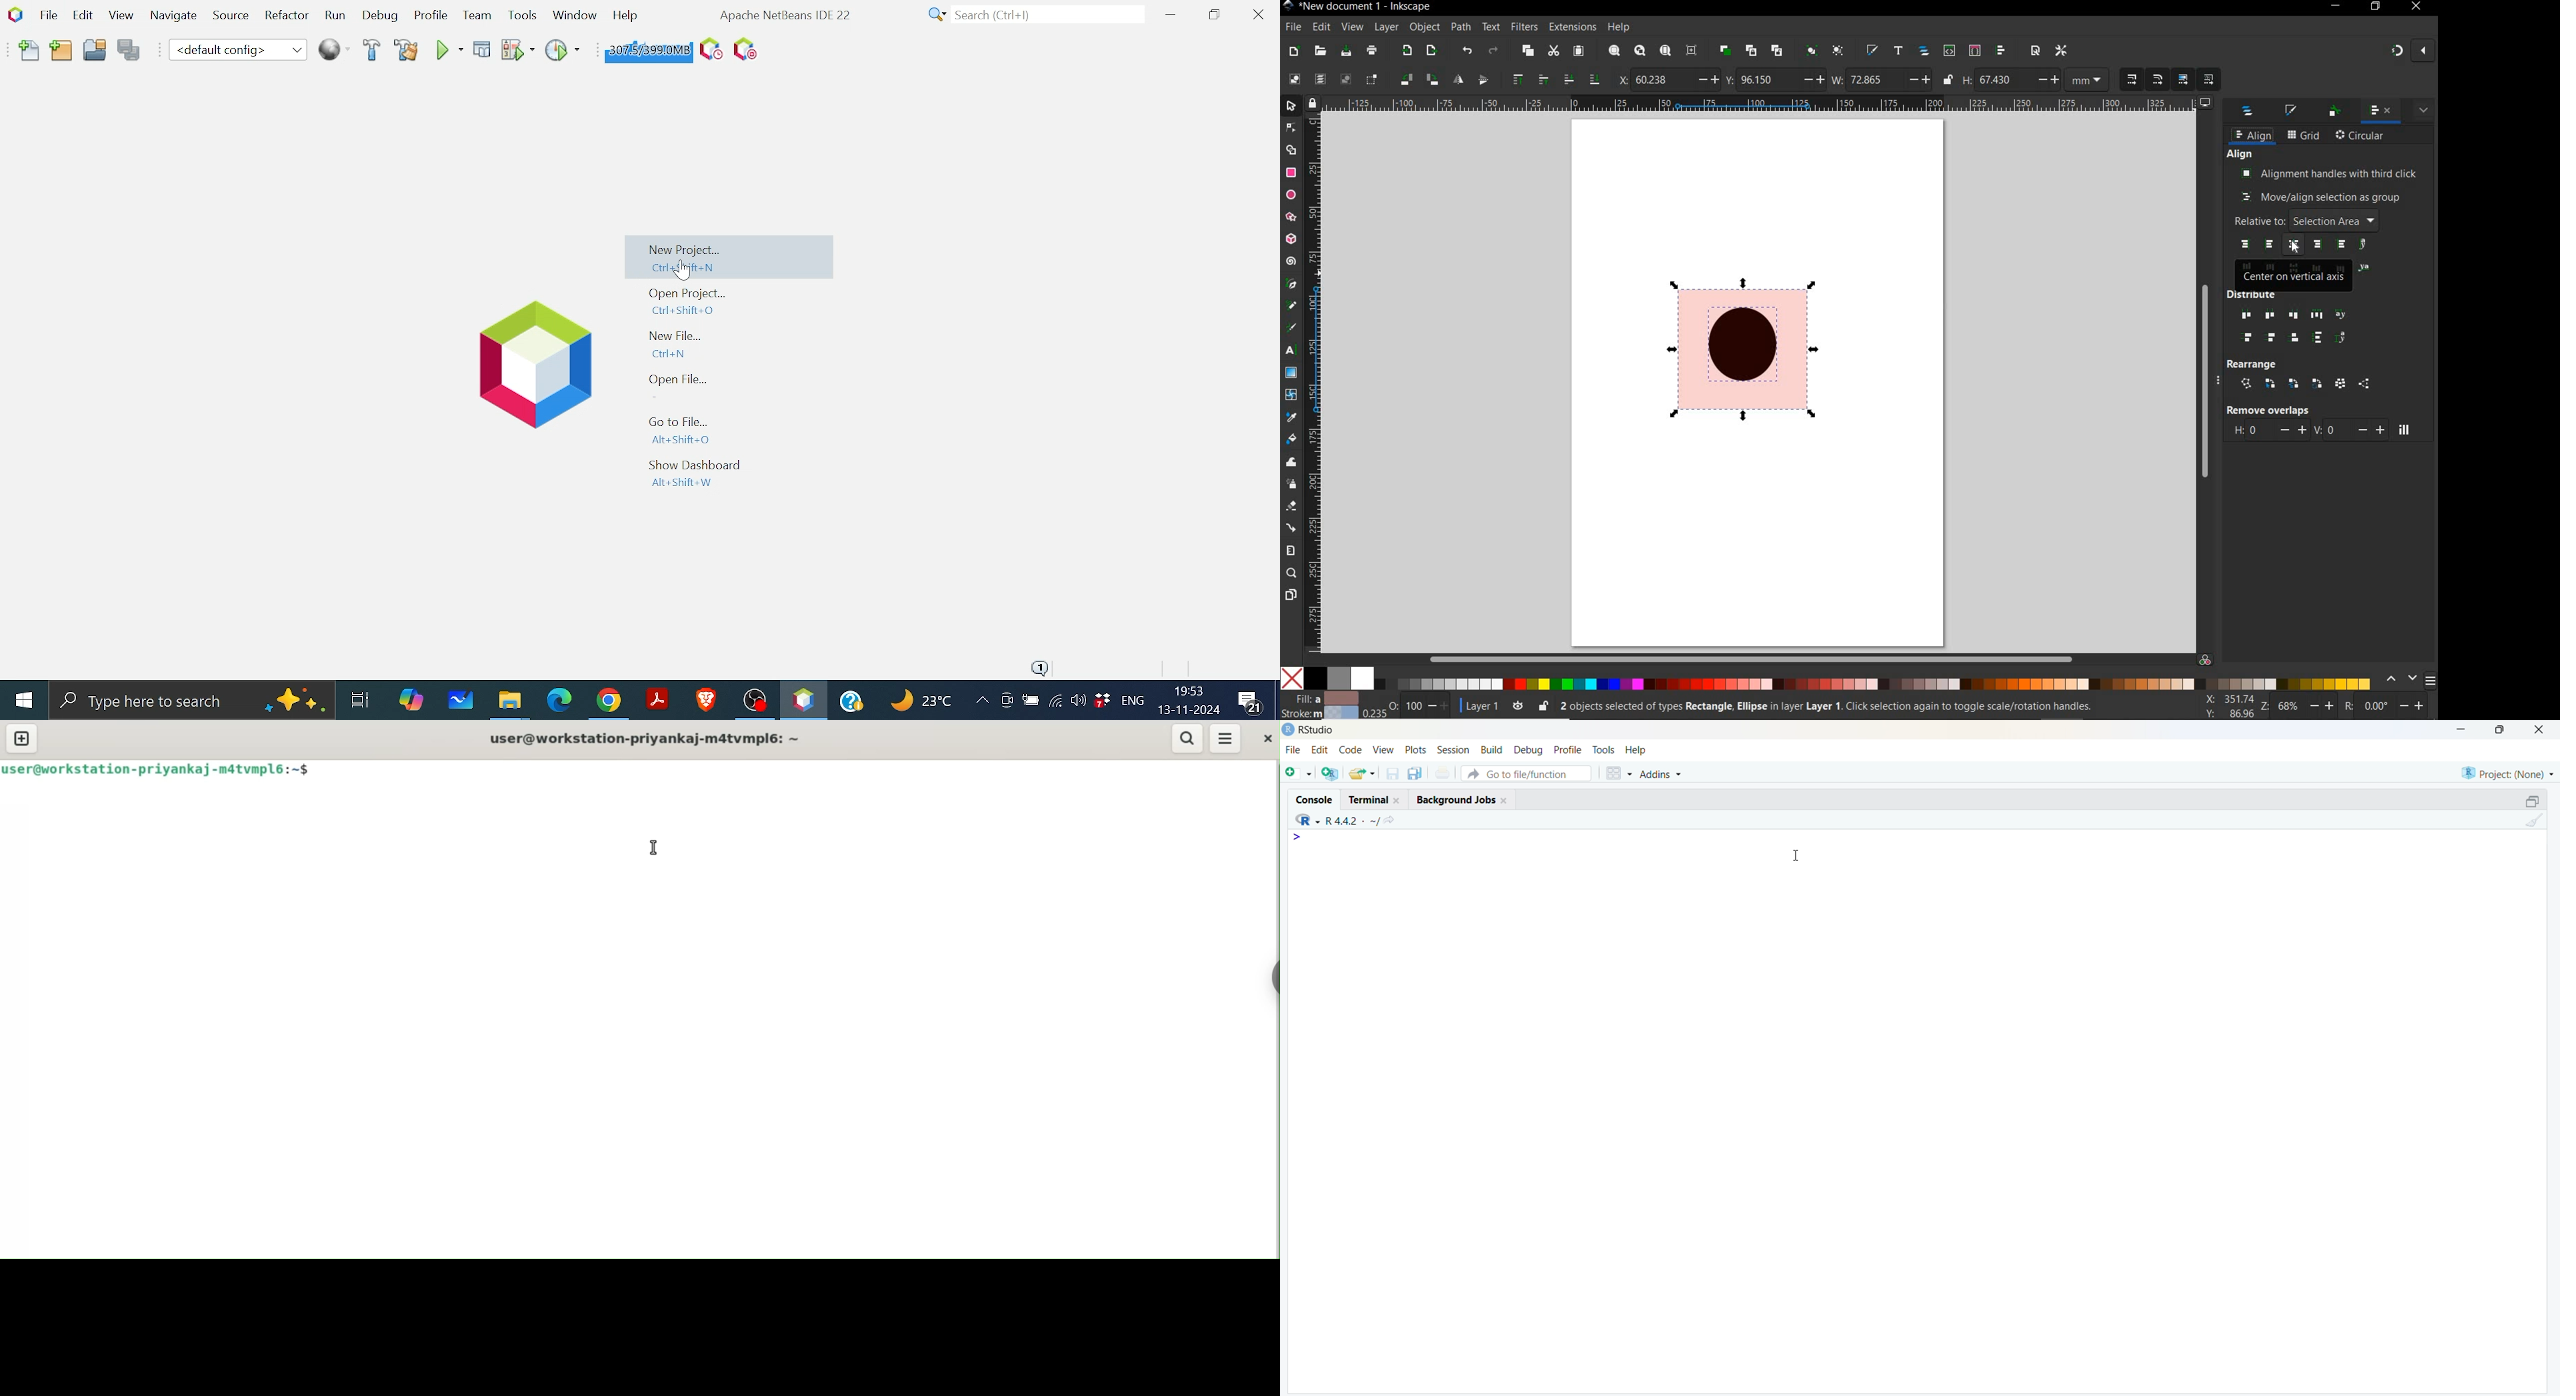 Image resolution: width=2576 pixels, height=1400 pixels. What do you see at coordinates (2294, 383) in the screenshot?
I see `EXCHANGE IN Z-ORDER` at bounding box center [2294, 383].